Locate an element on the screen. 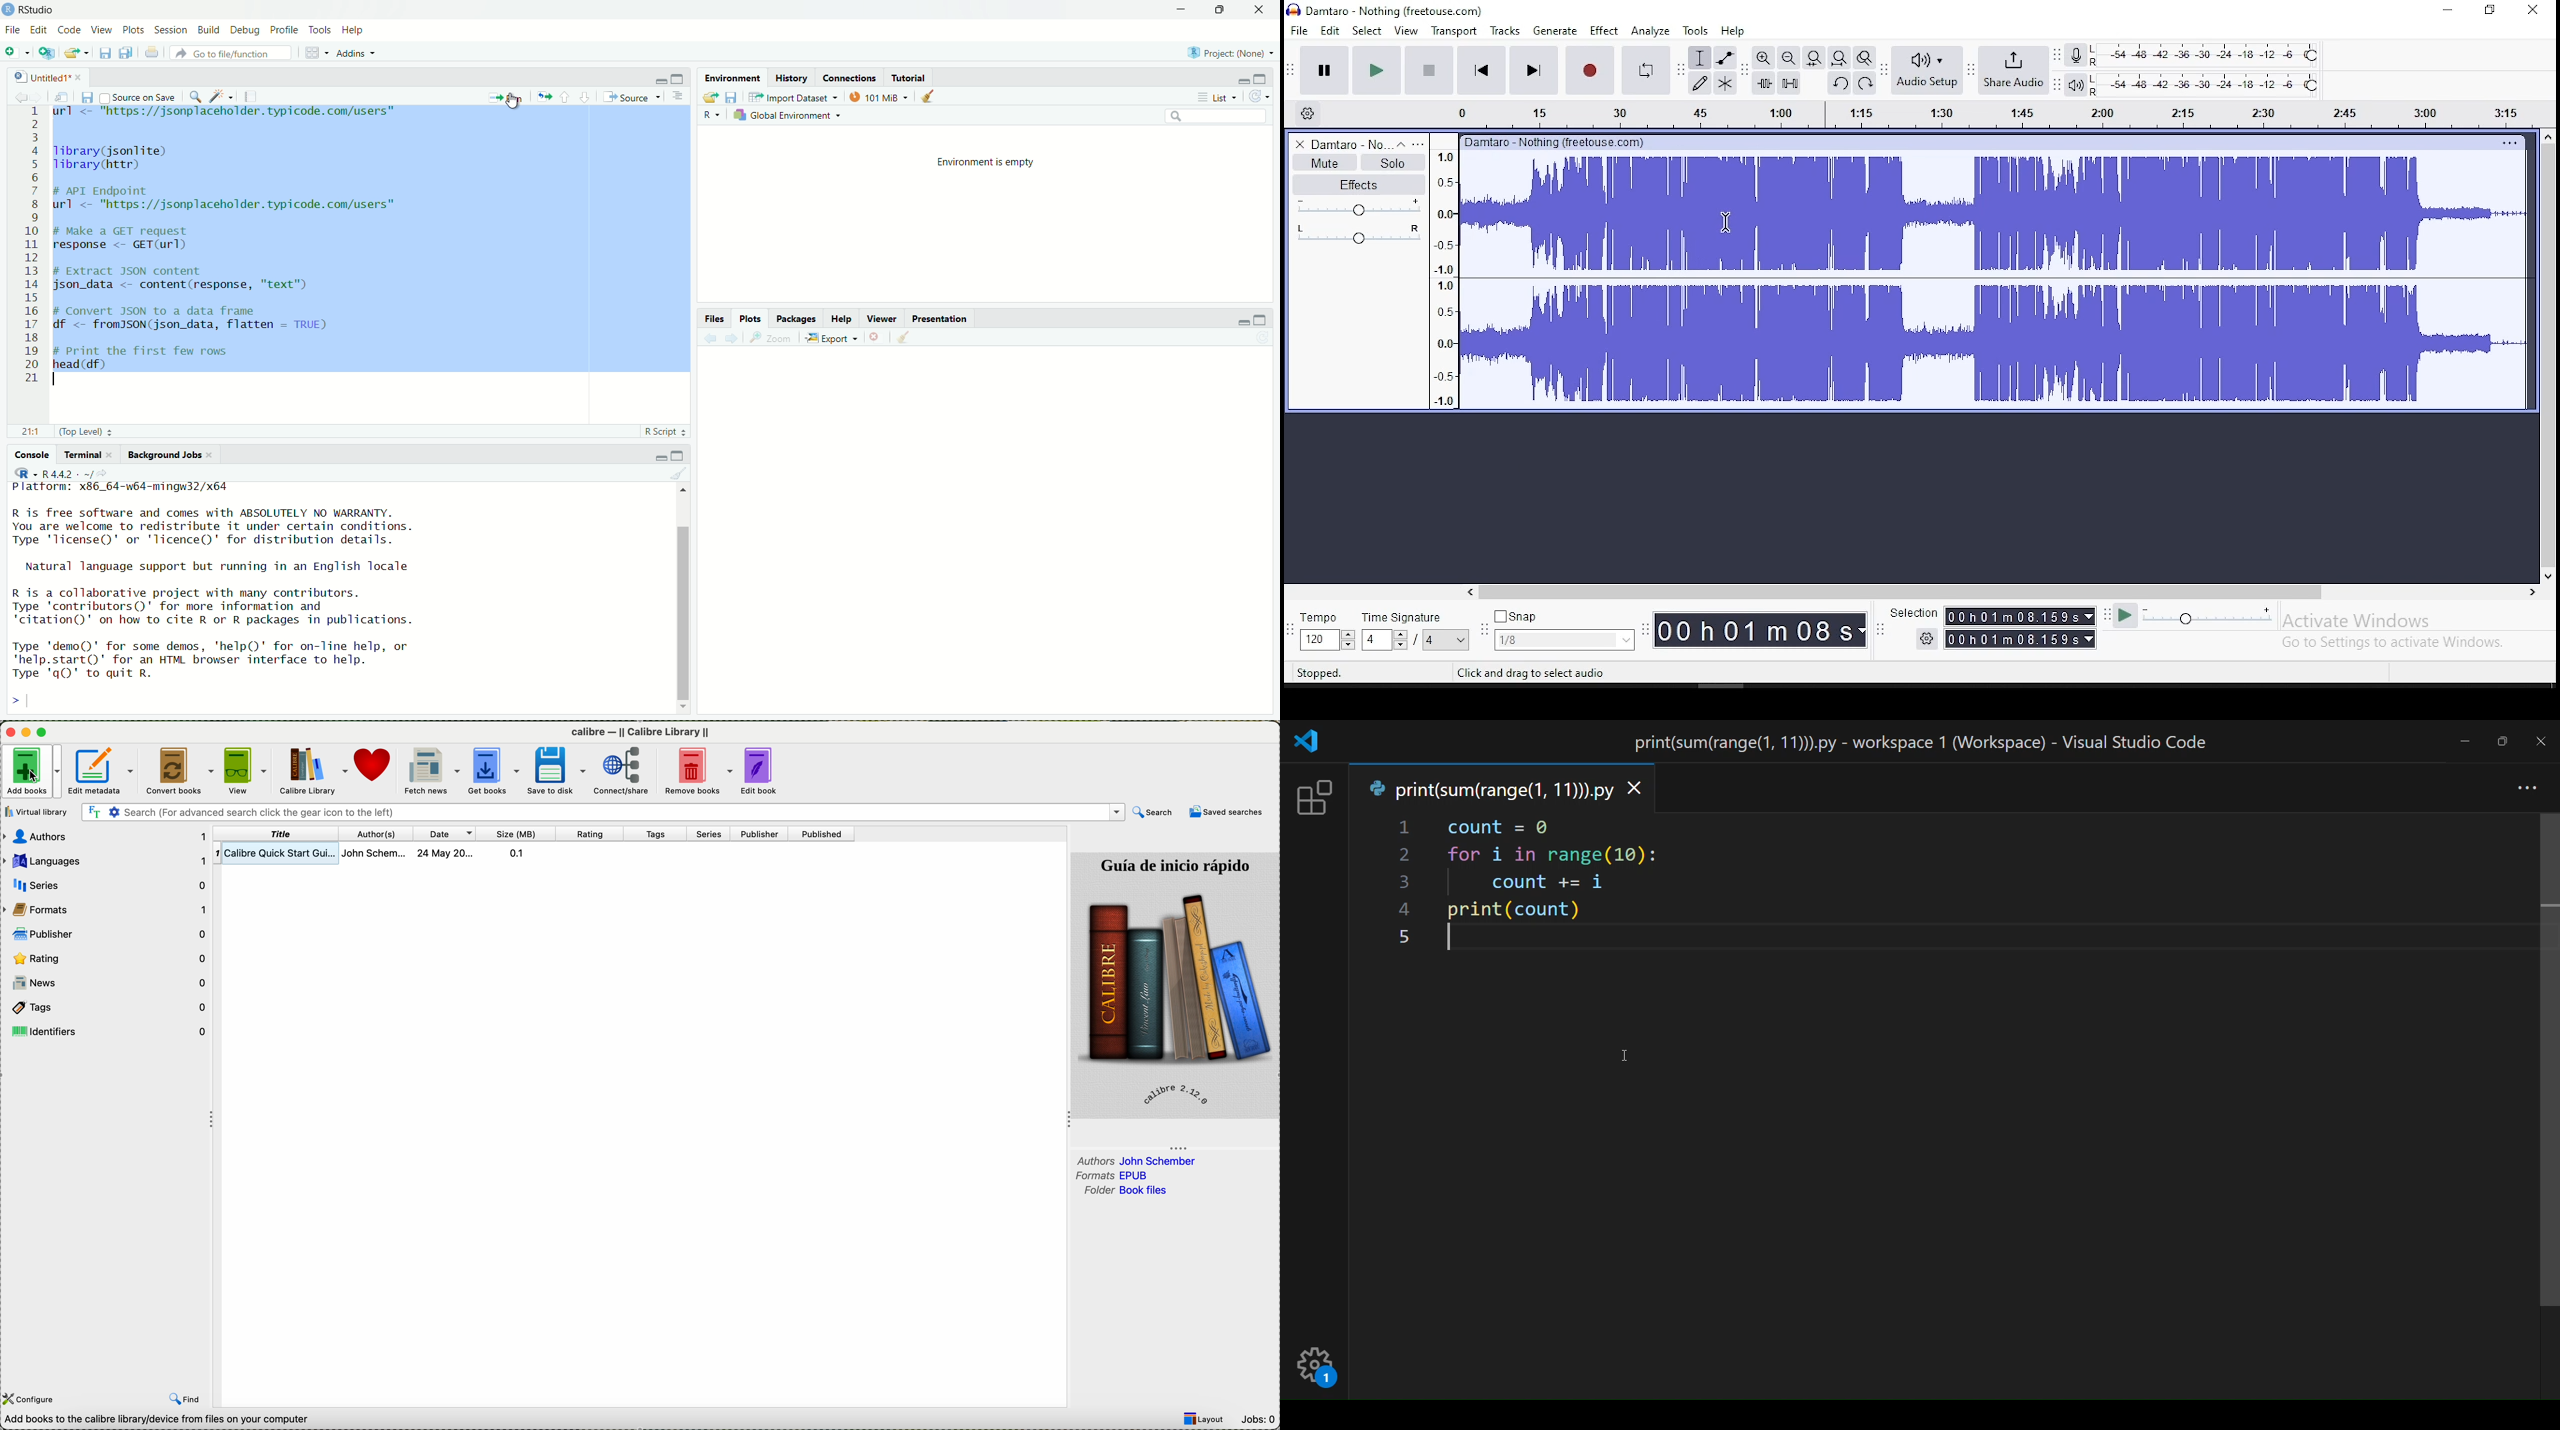 The width and height of the screenshot is (2576, 1456). maximize is located at coordinates (2501, 741).